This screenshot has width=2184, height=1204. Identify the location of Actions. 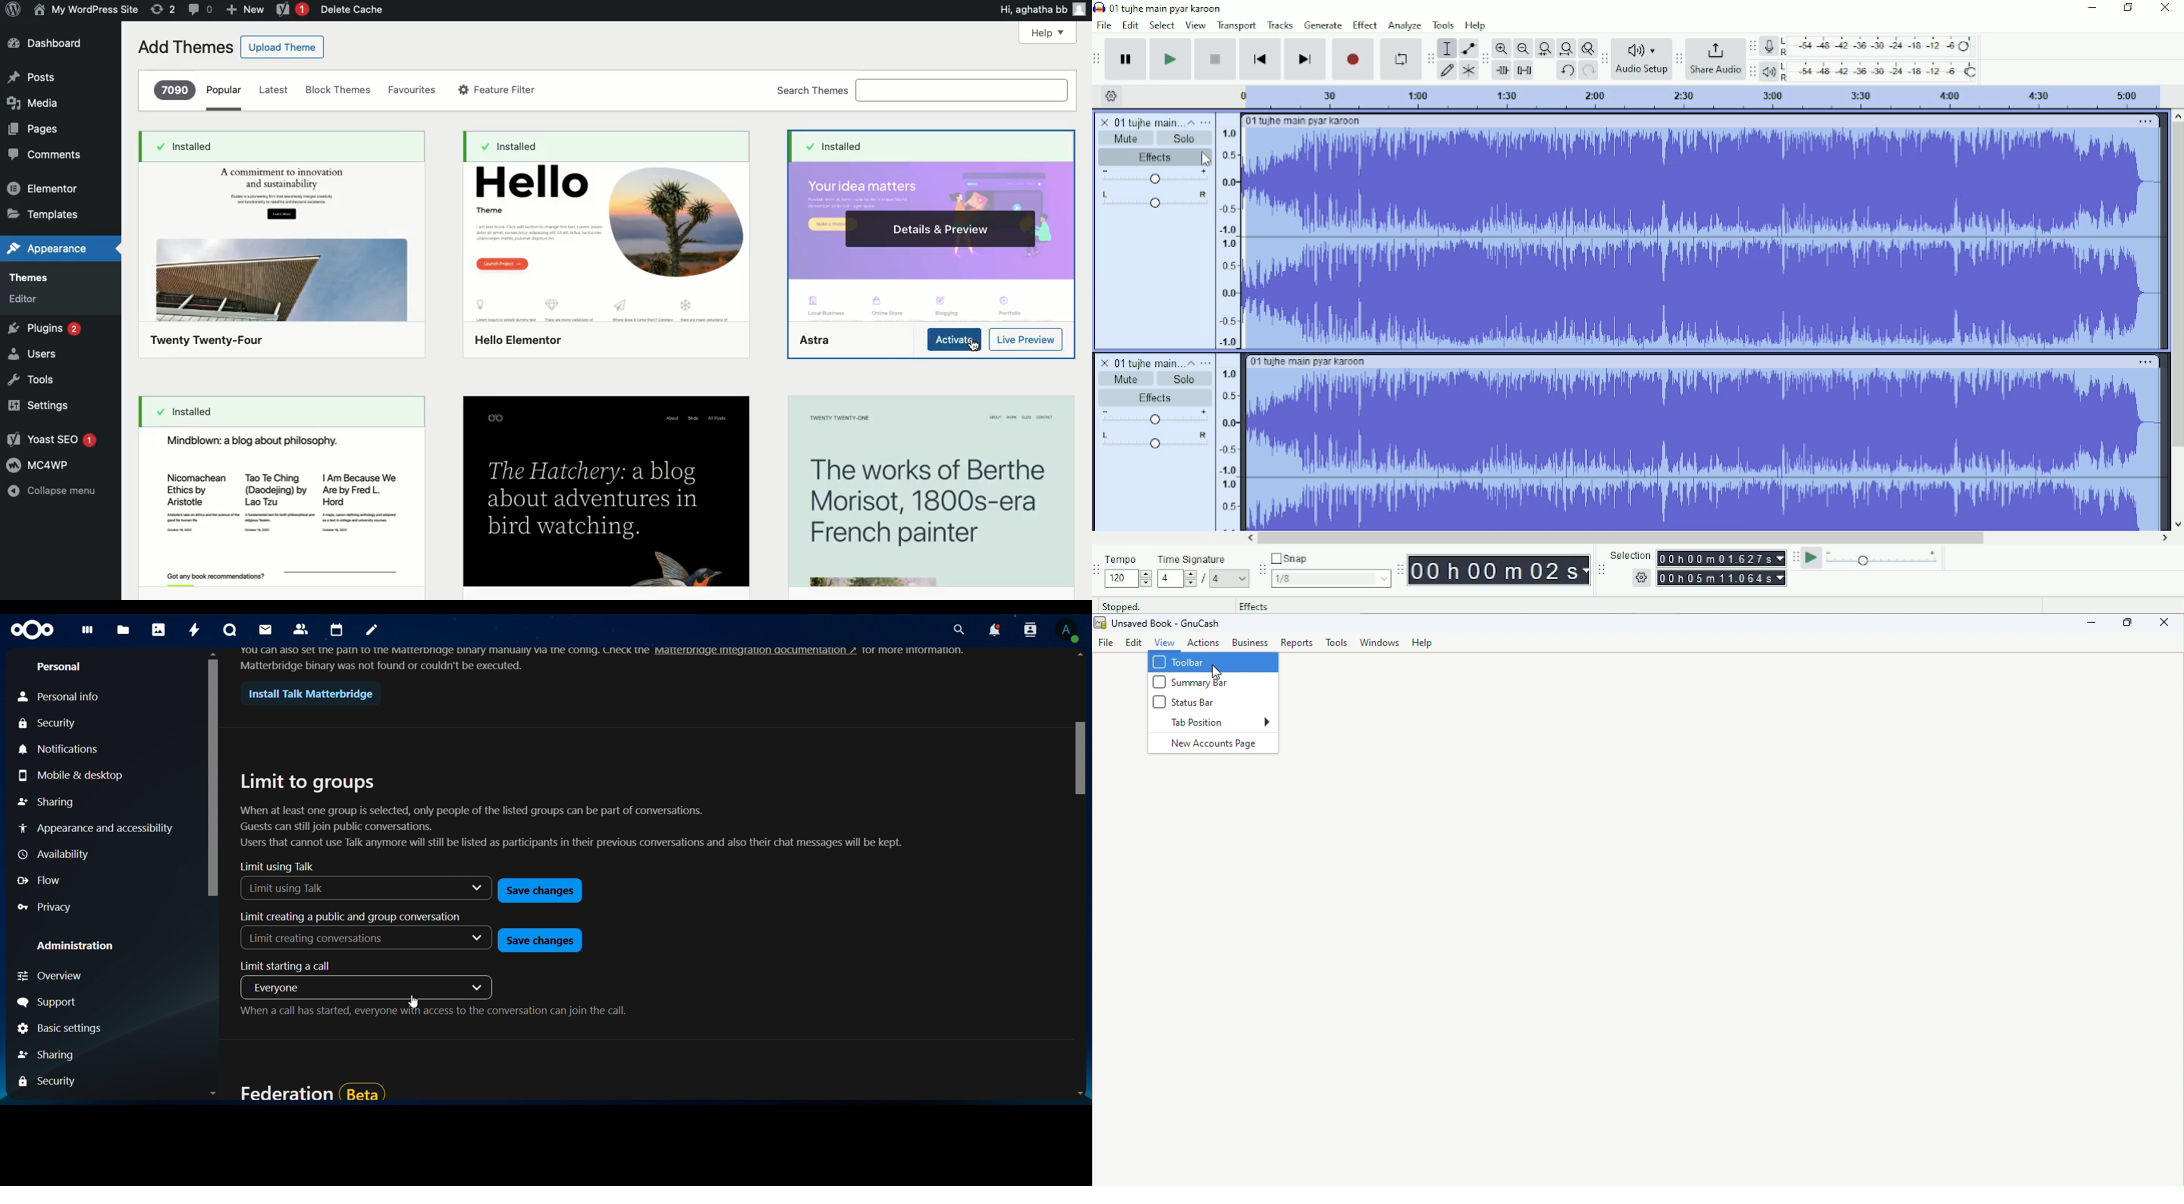
(1205, 644).